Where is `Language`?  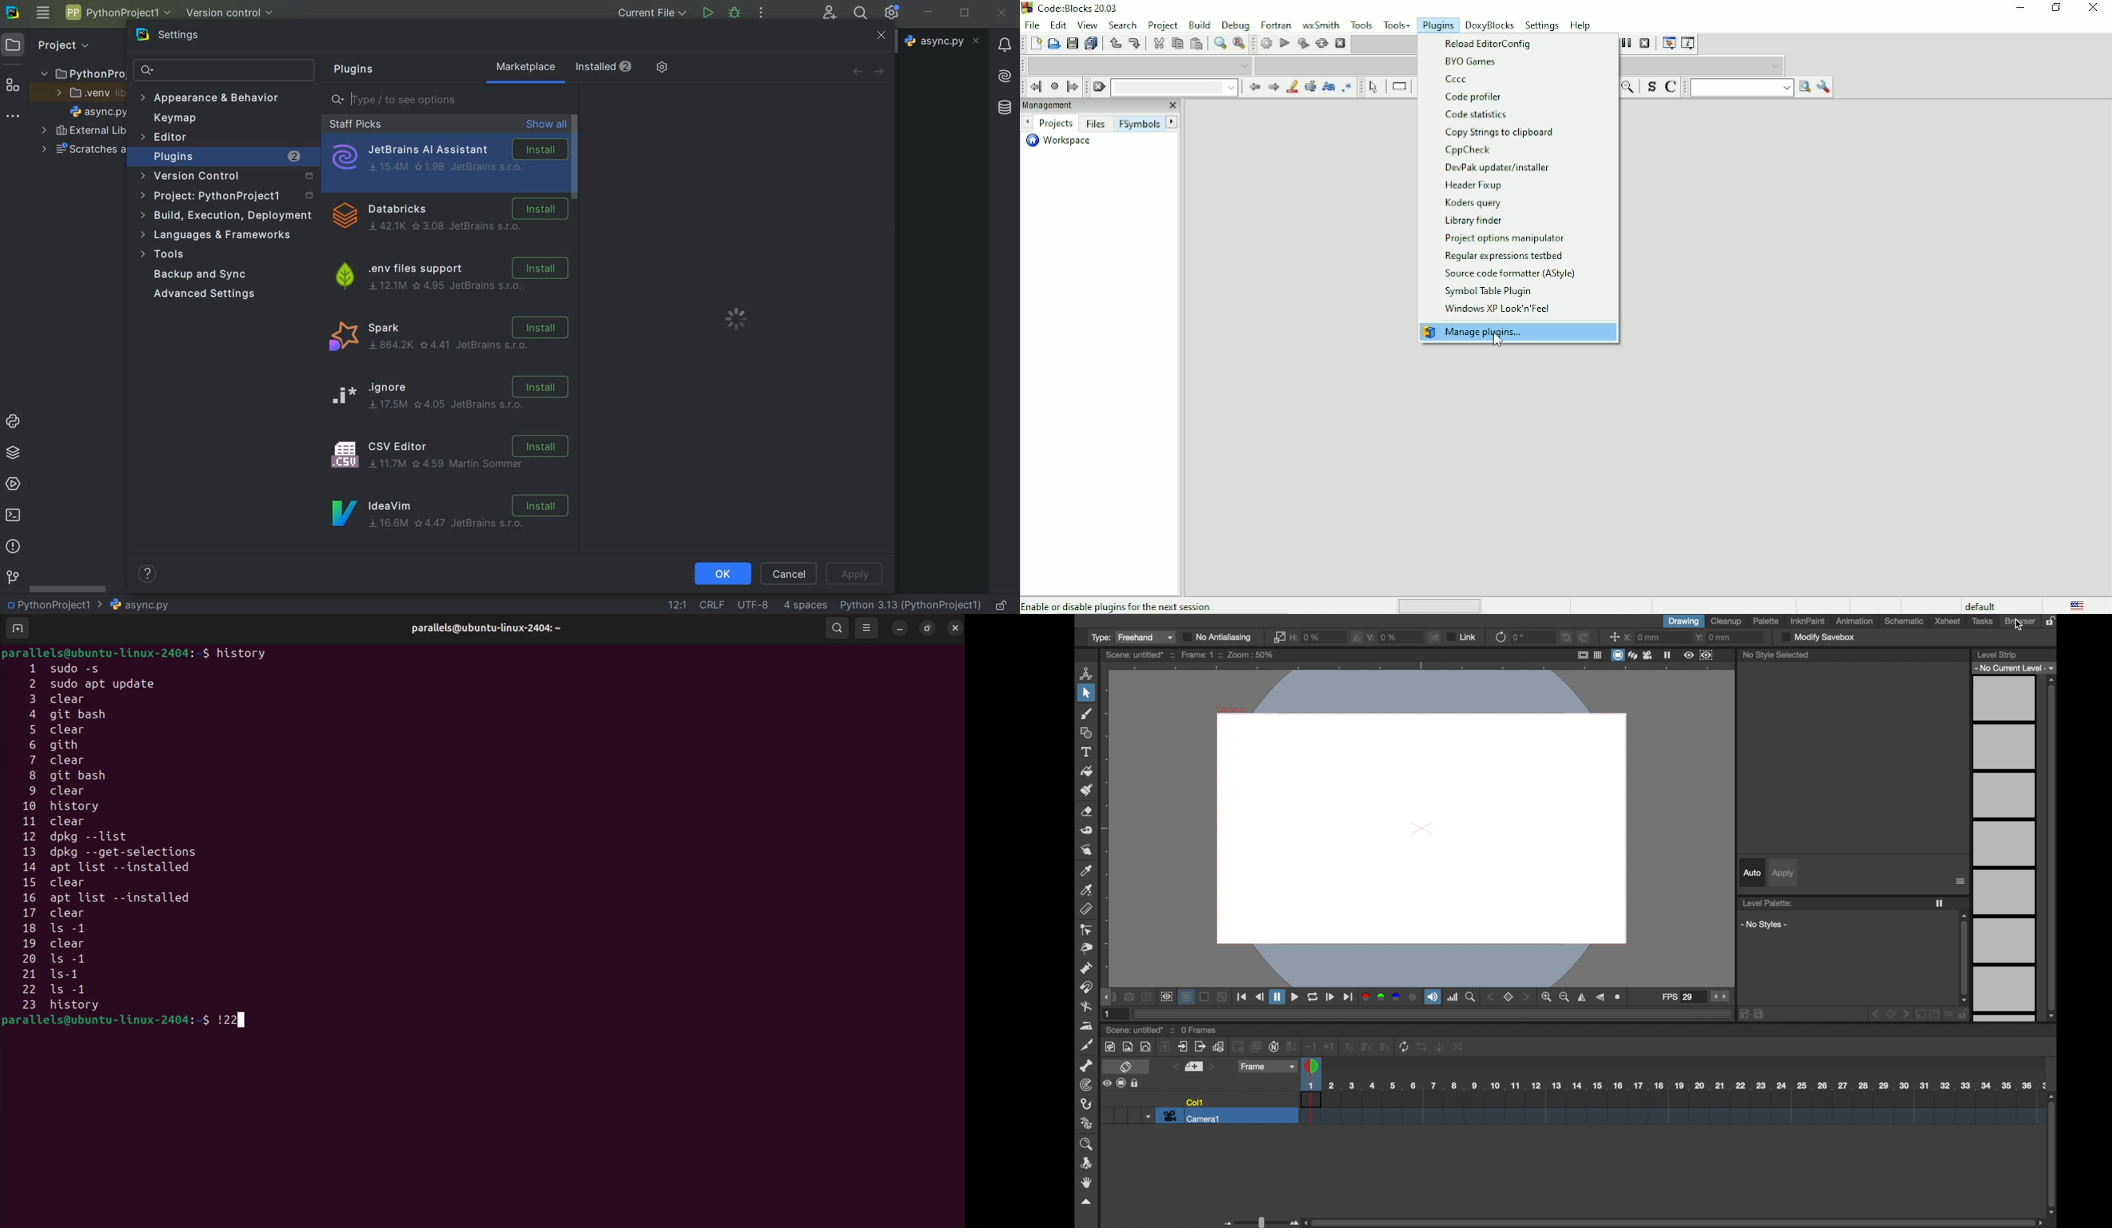
Language is located at coordinates (2077, 605).